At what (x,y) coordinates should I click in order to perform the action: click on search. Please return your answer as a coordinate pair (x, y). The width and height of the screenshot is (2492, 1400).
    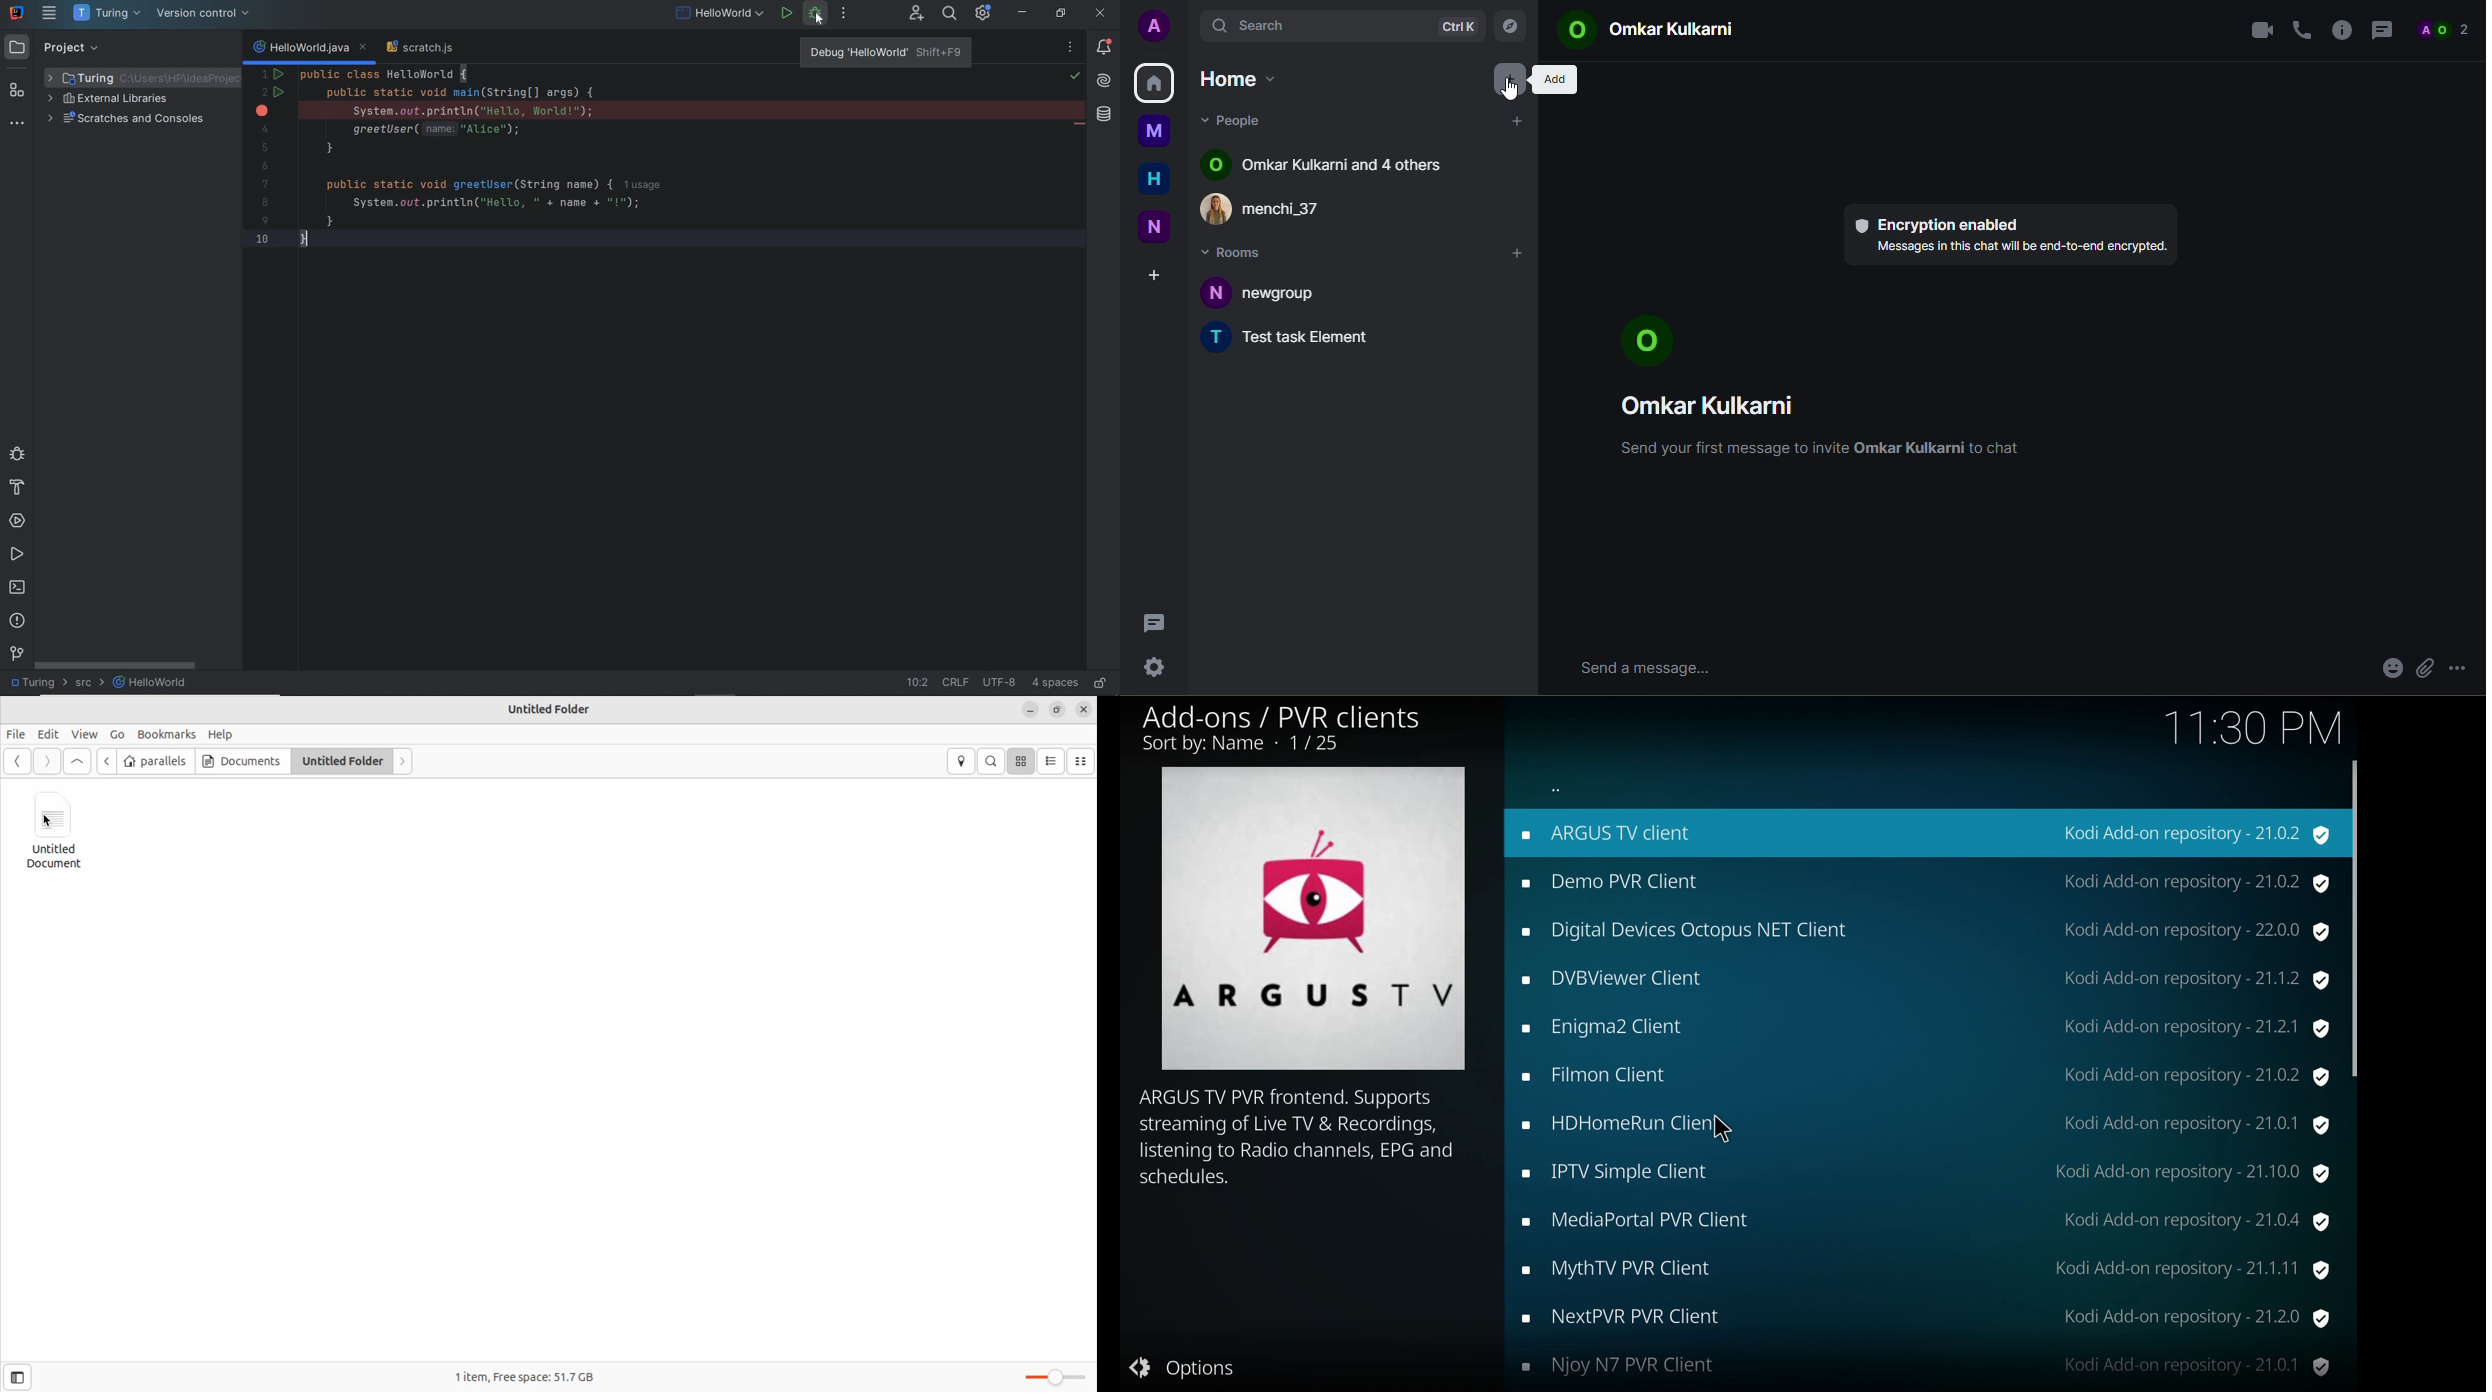
    Looking at the image, I should click on (993, 761).